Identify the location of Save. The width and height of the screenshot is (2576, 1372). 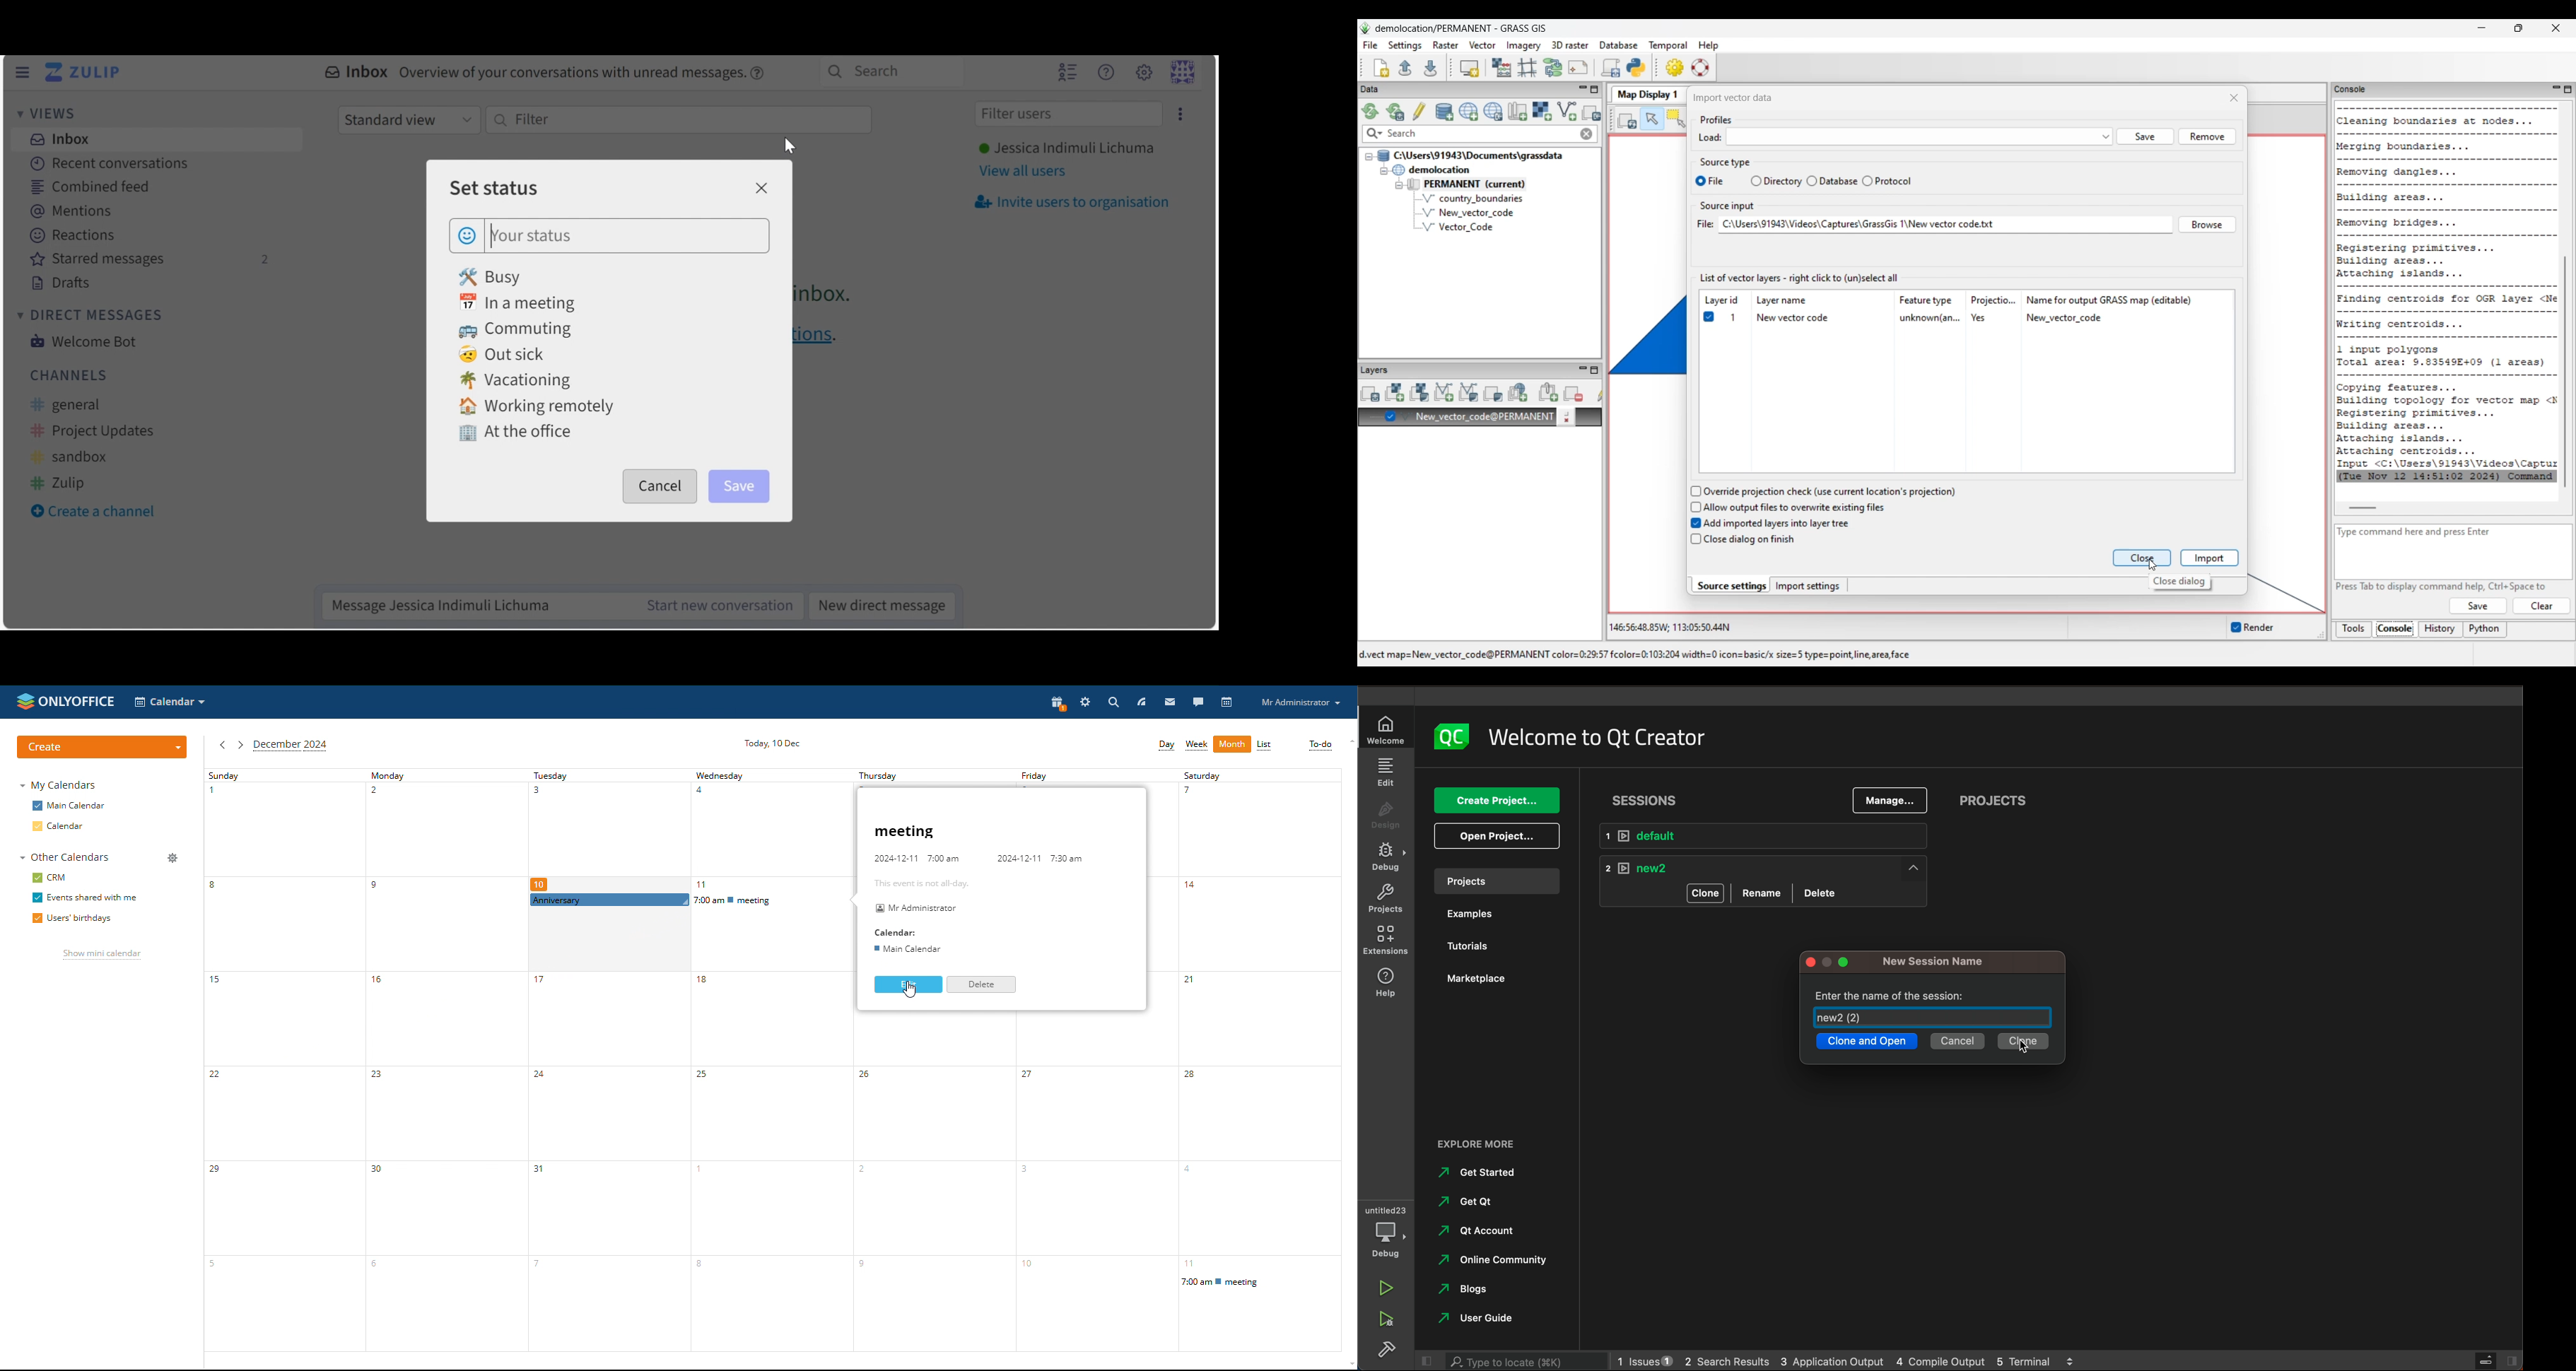
(741, 484).